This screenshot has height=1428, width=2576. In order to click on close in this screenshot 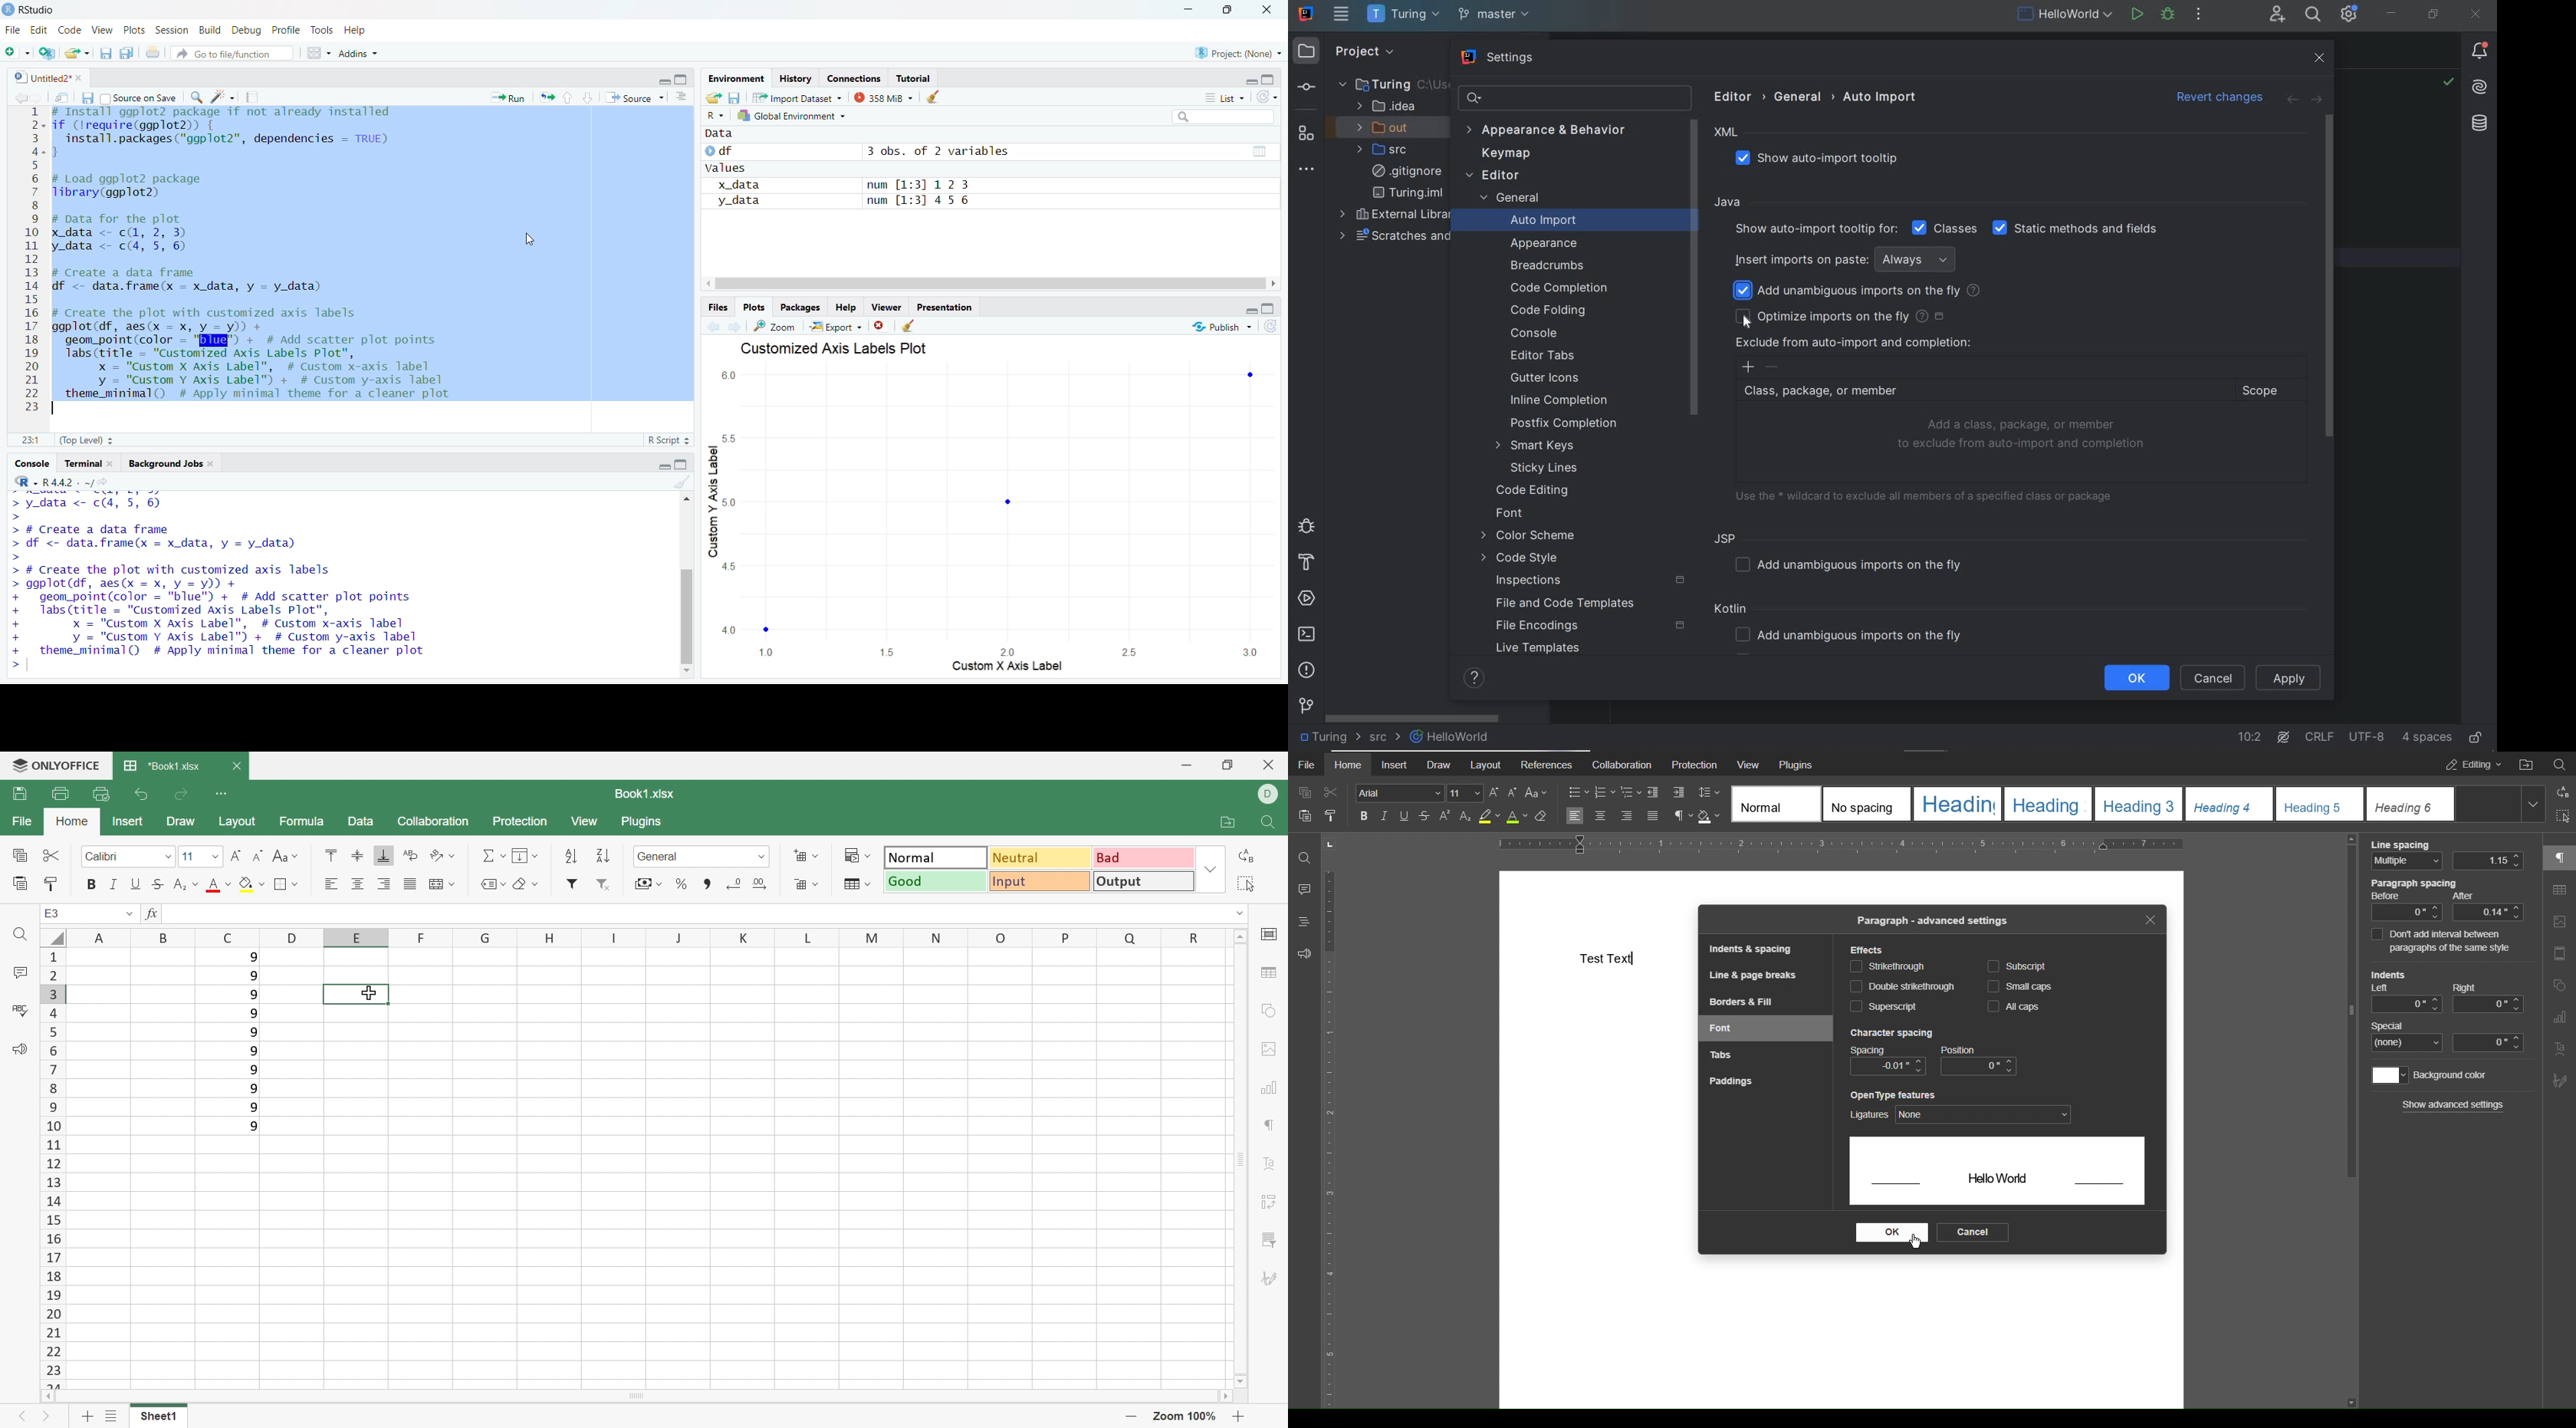, I will do `click(1273, 9)`.